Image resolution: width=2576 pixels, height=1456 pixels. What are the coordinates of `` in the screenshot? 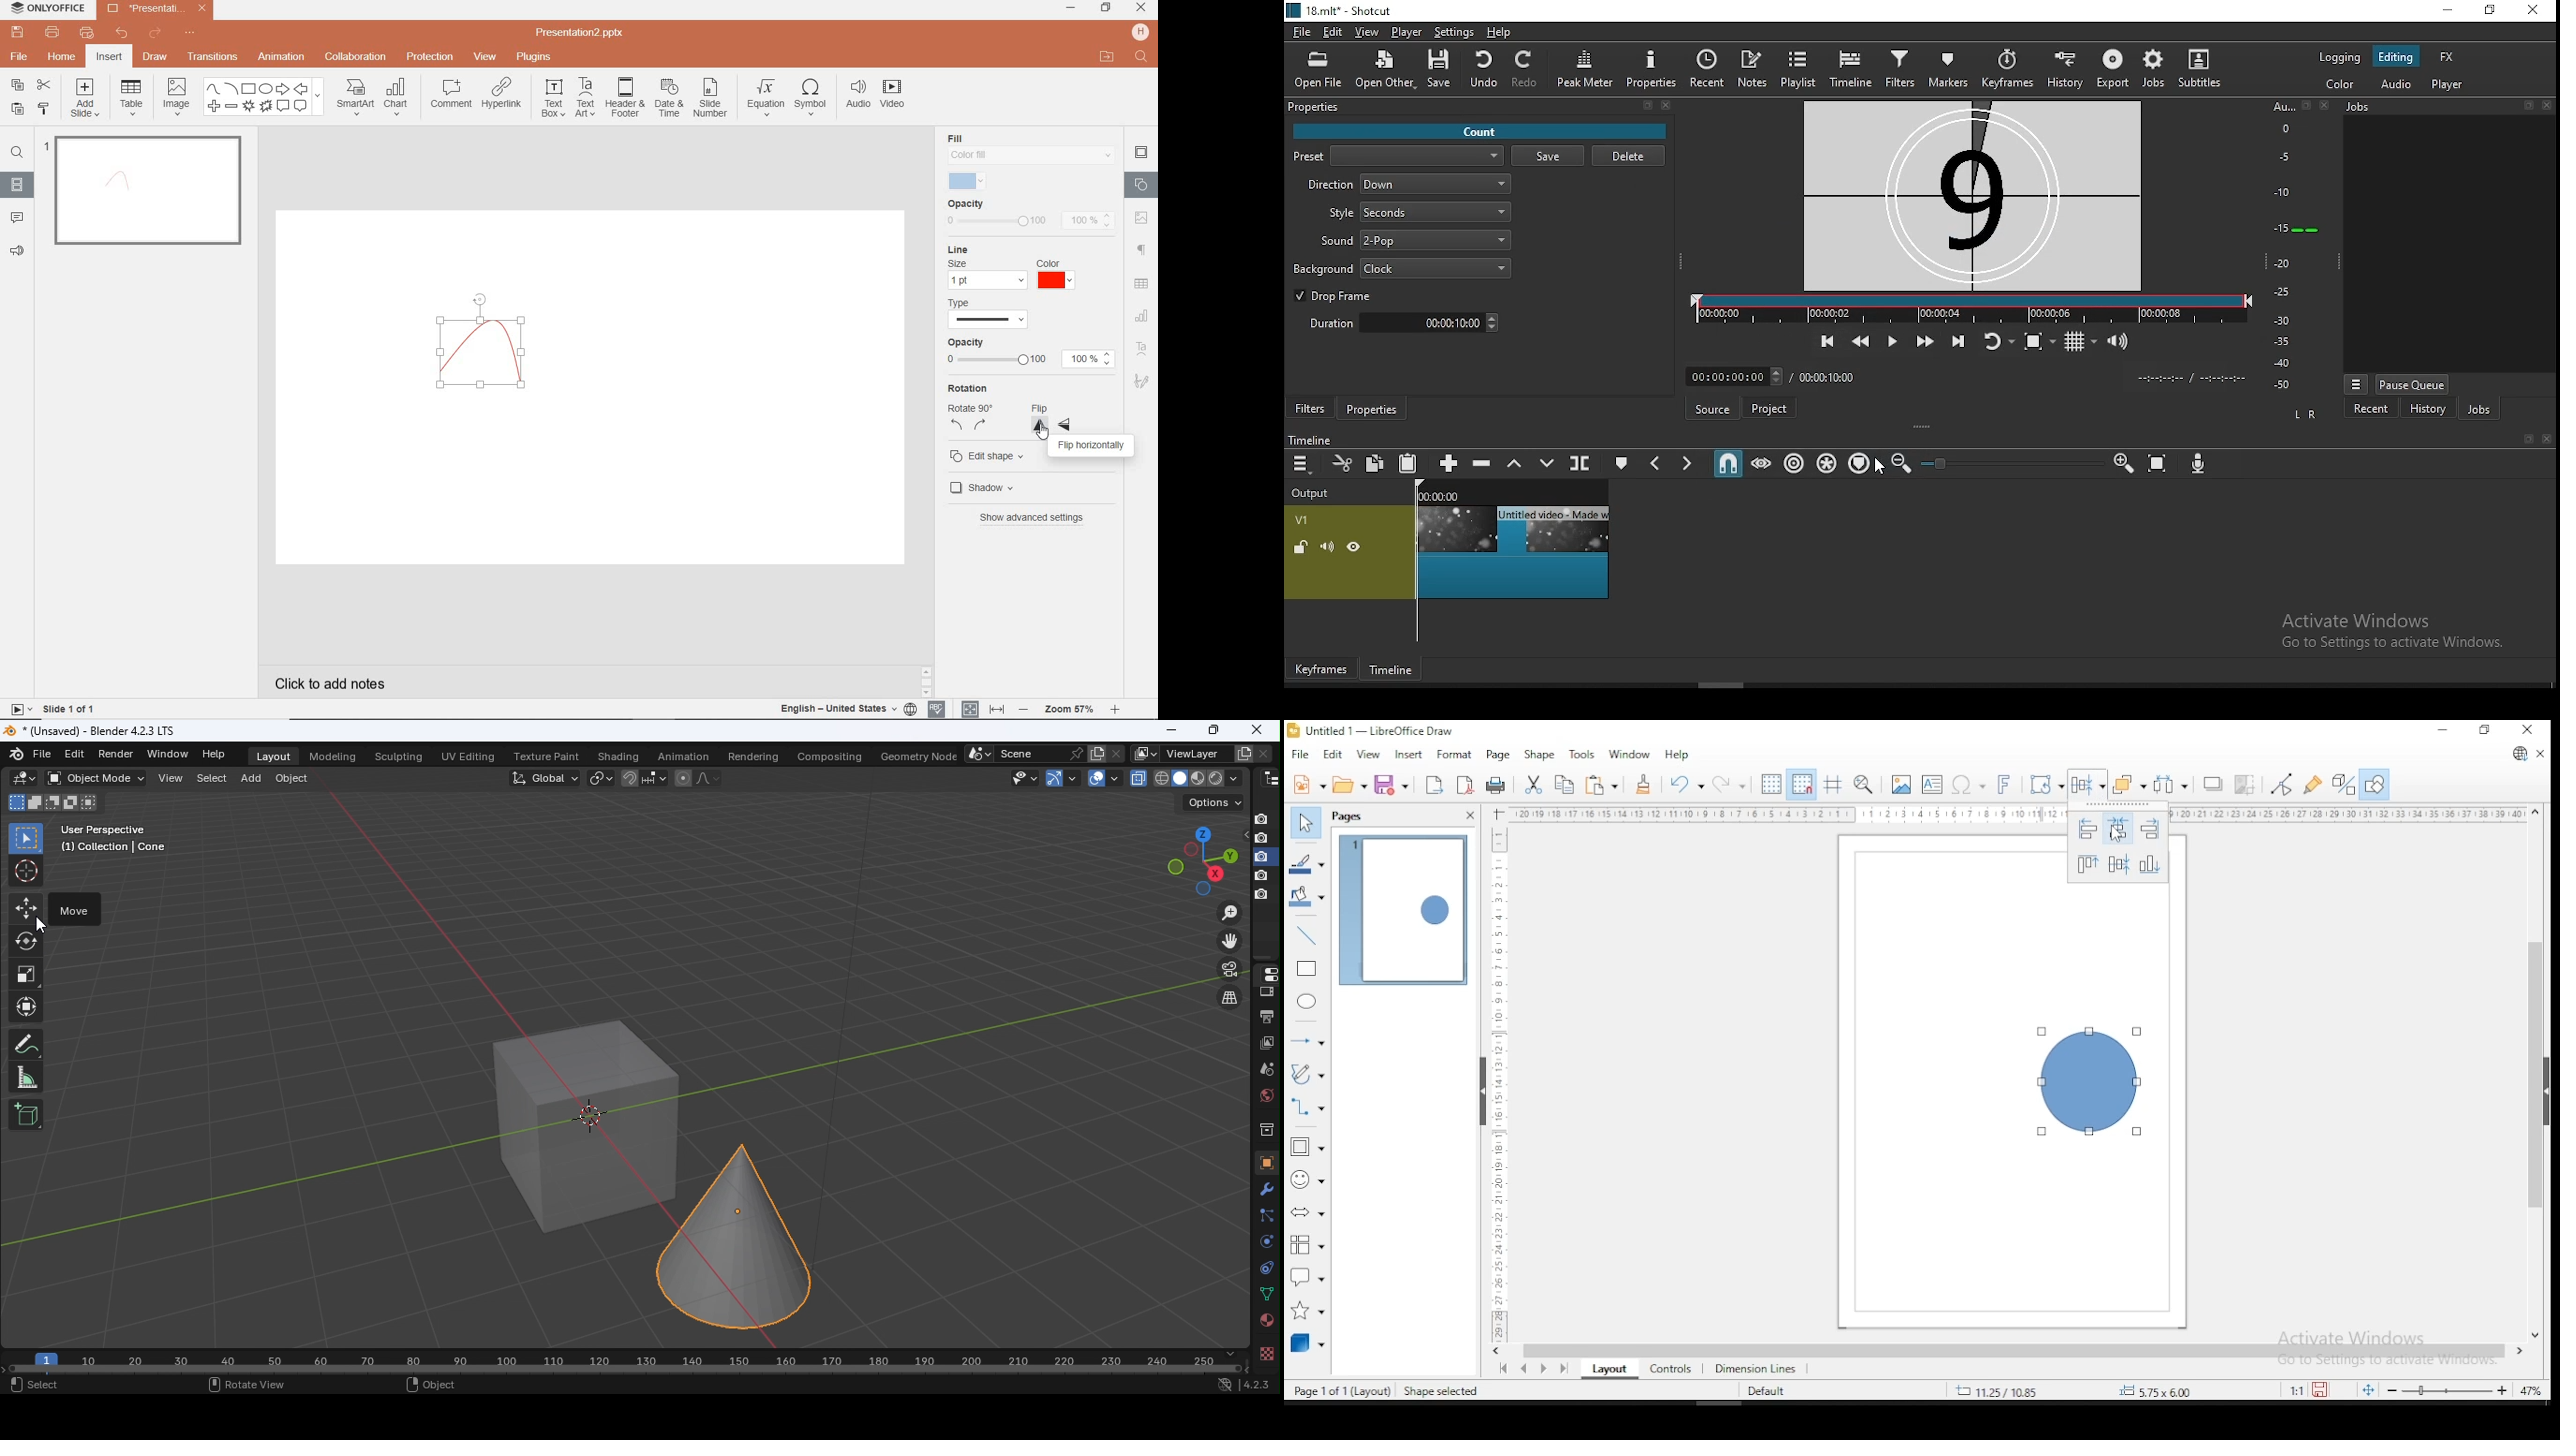 It's located at (1373, 408).